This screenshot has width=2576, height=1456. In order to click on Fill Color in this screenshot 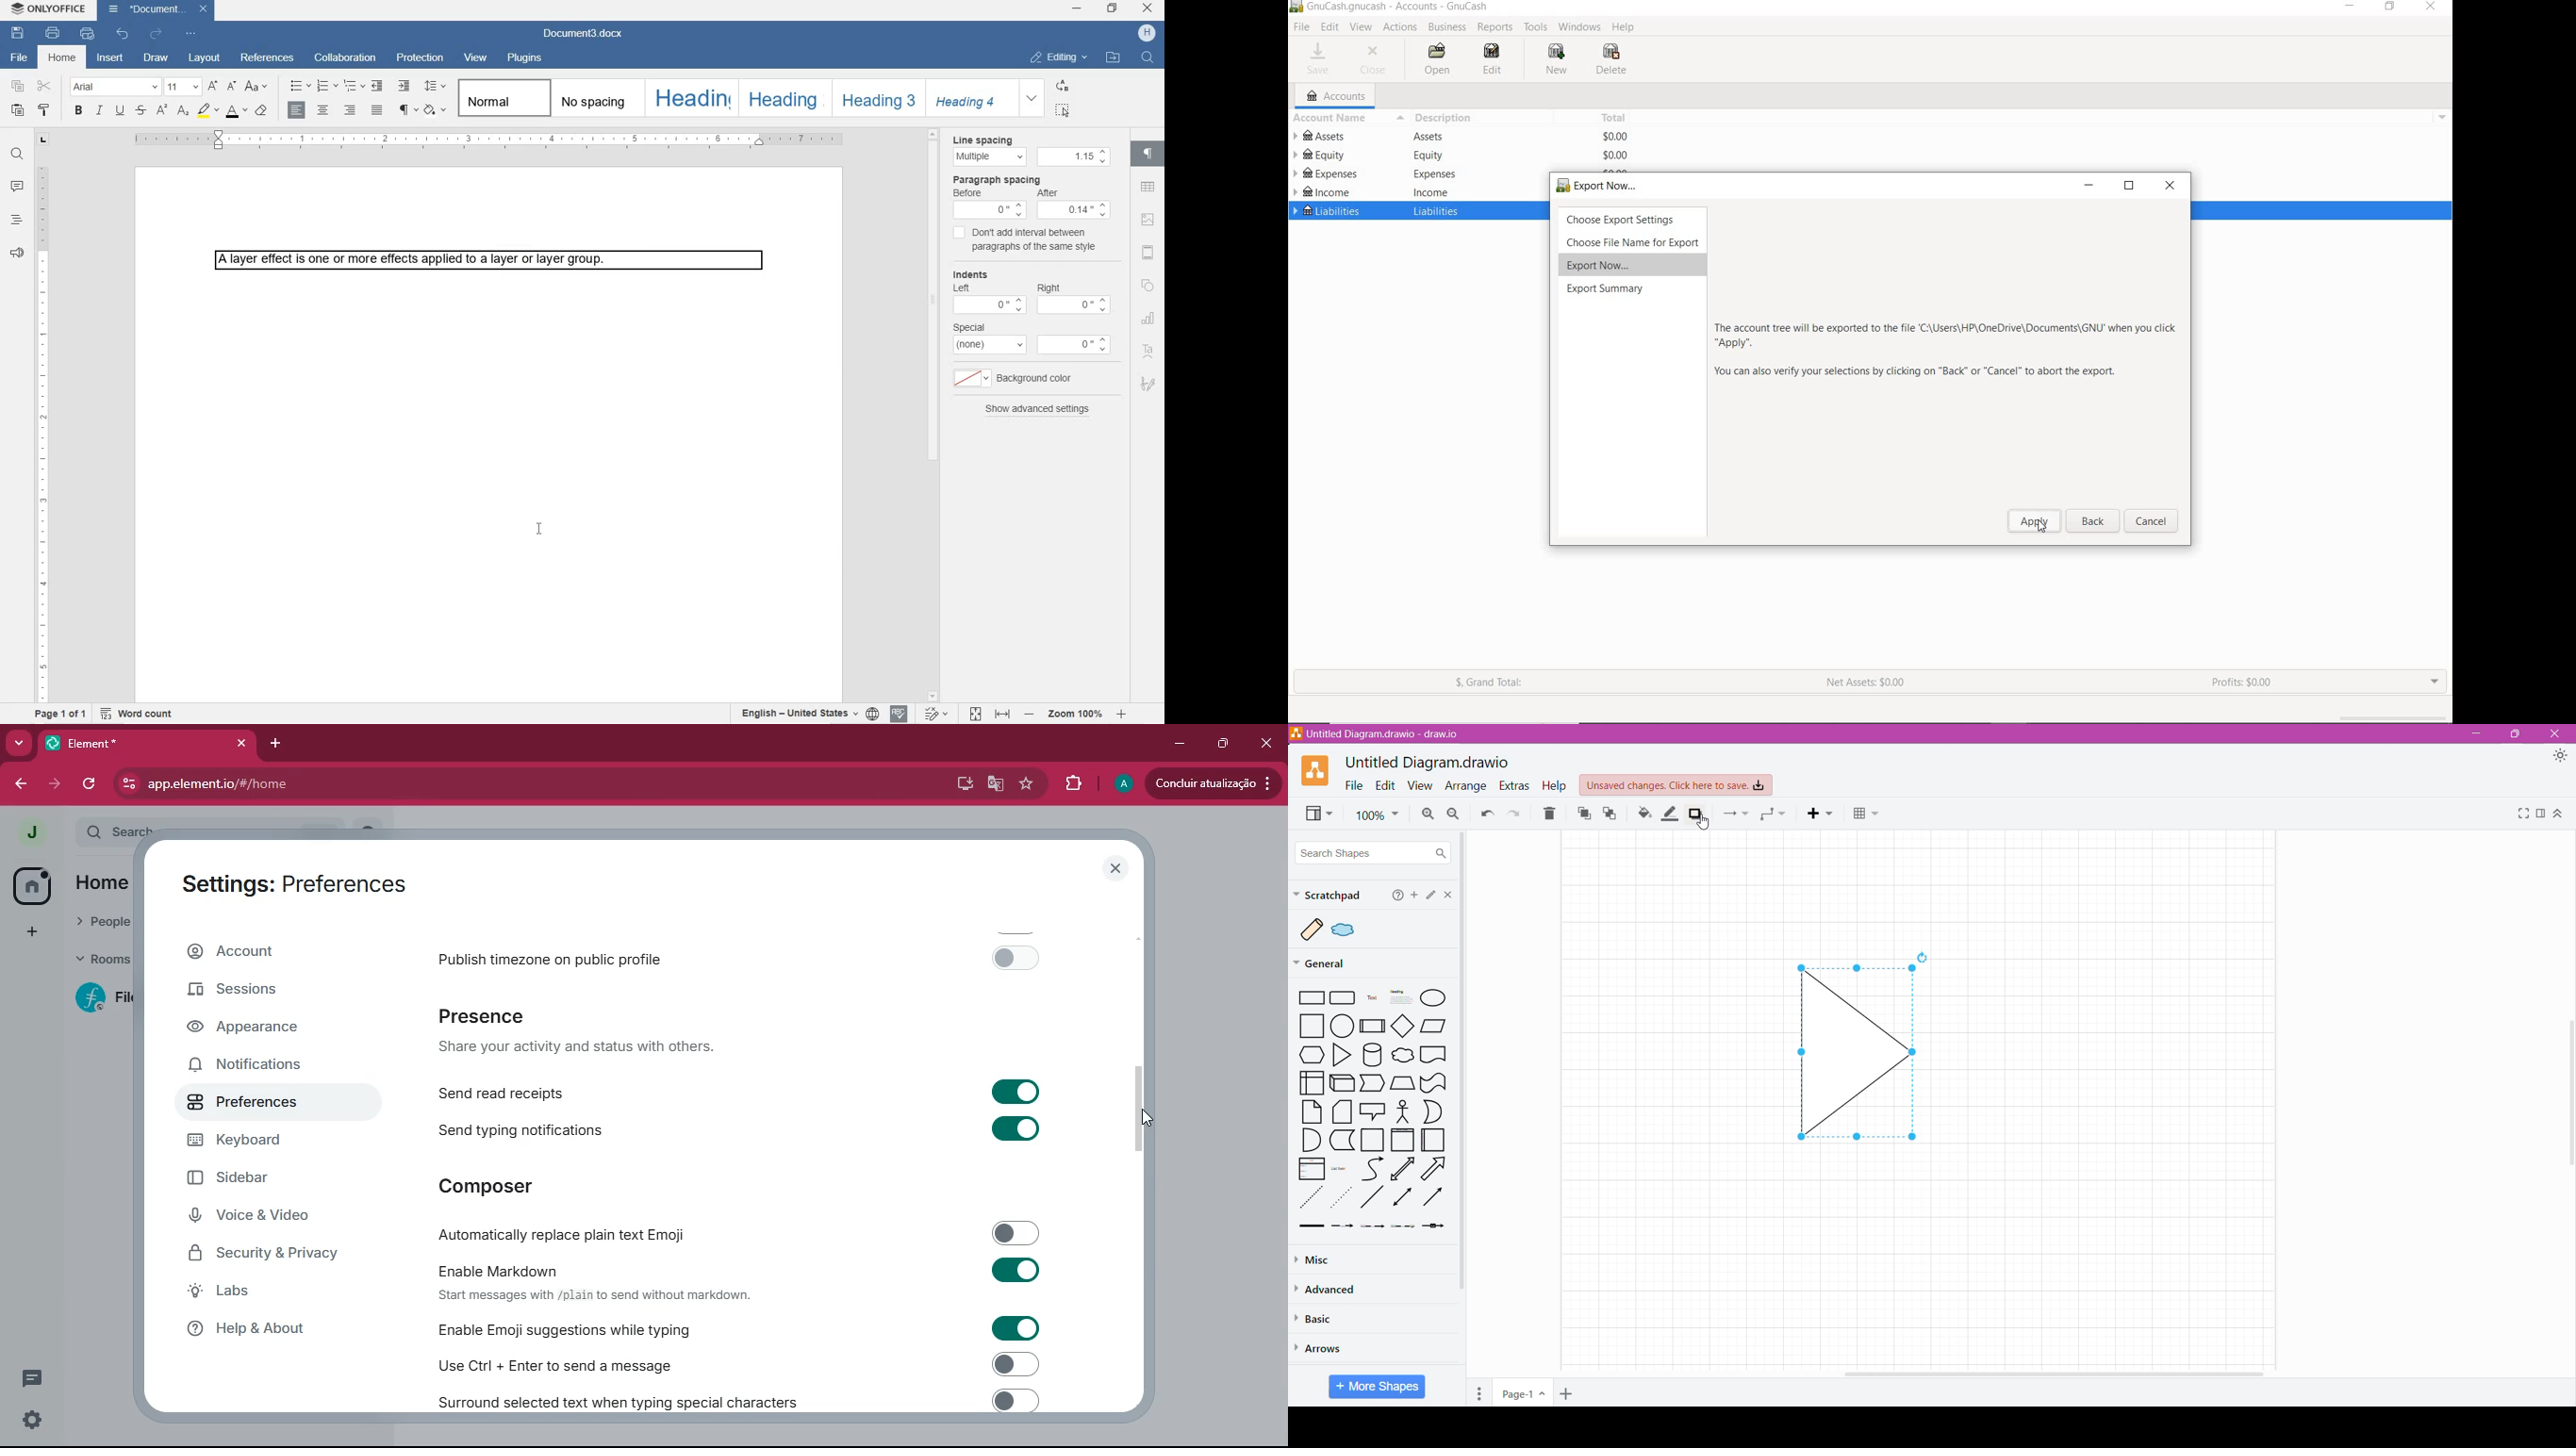, I will do `click(1644, 814)`.